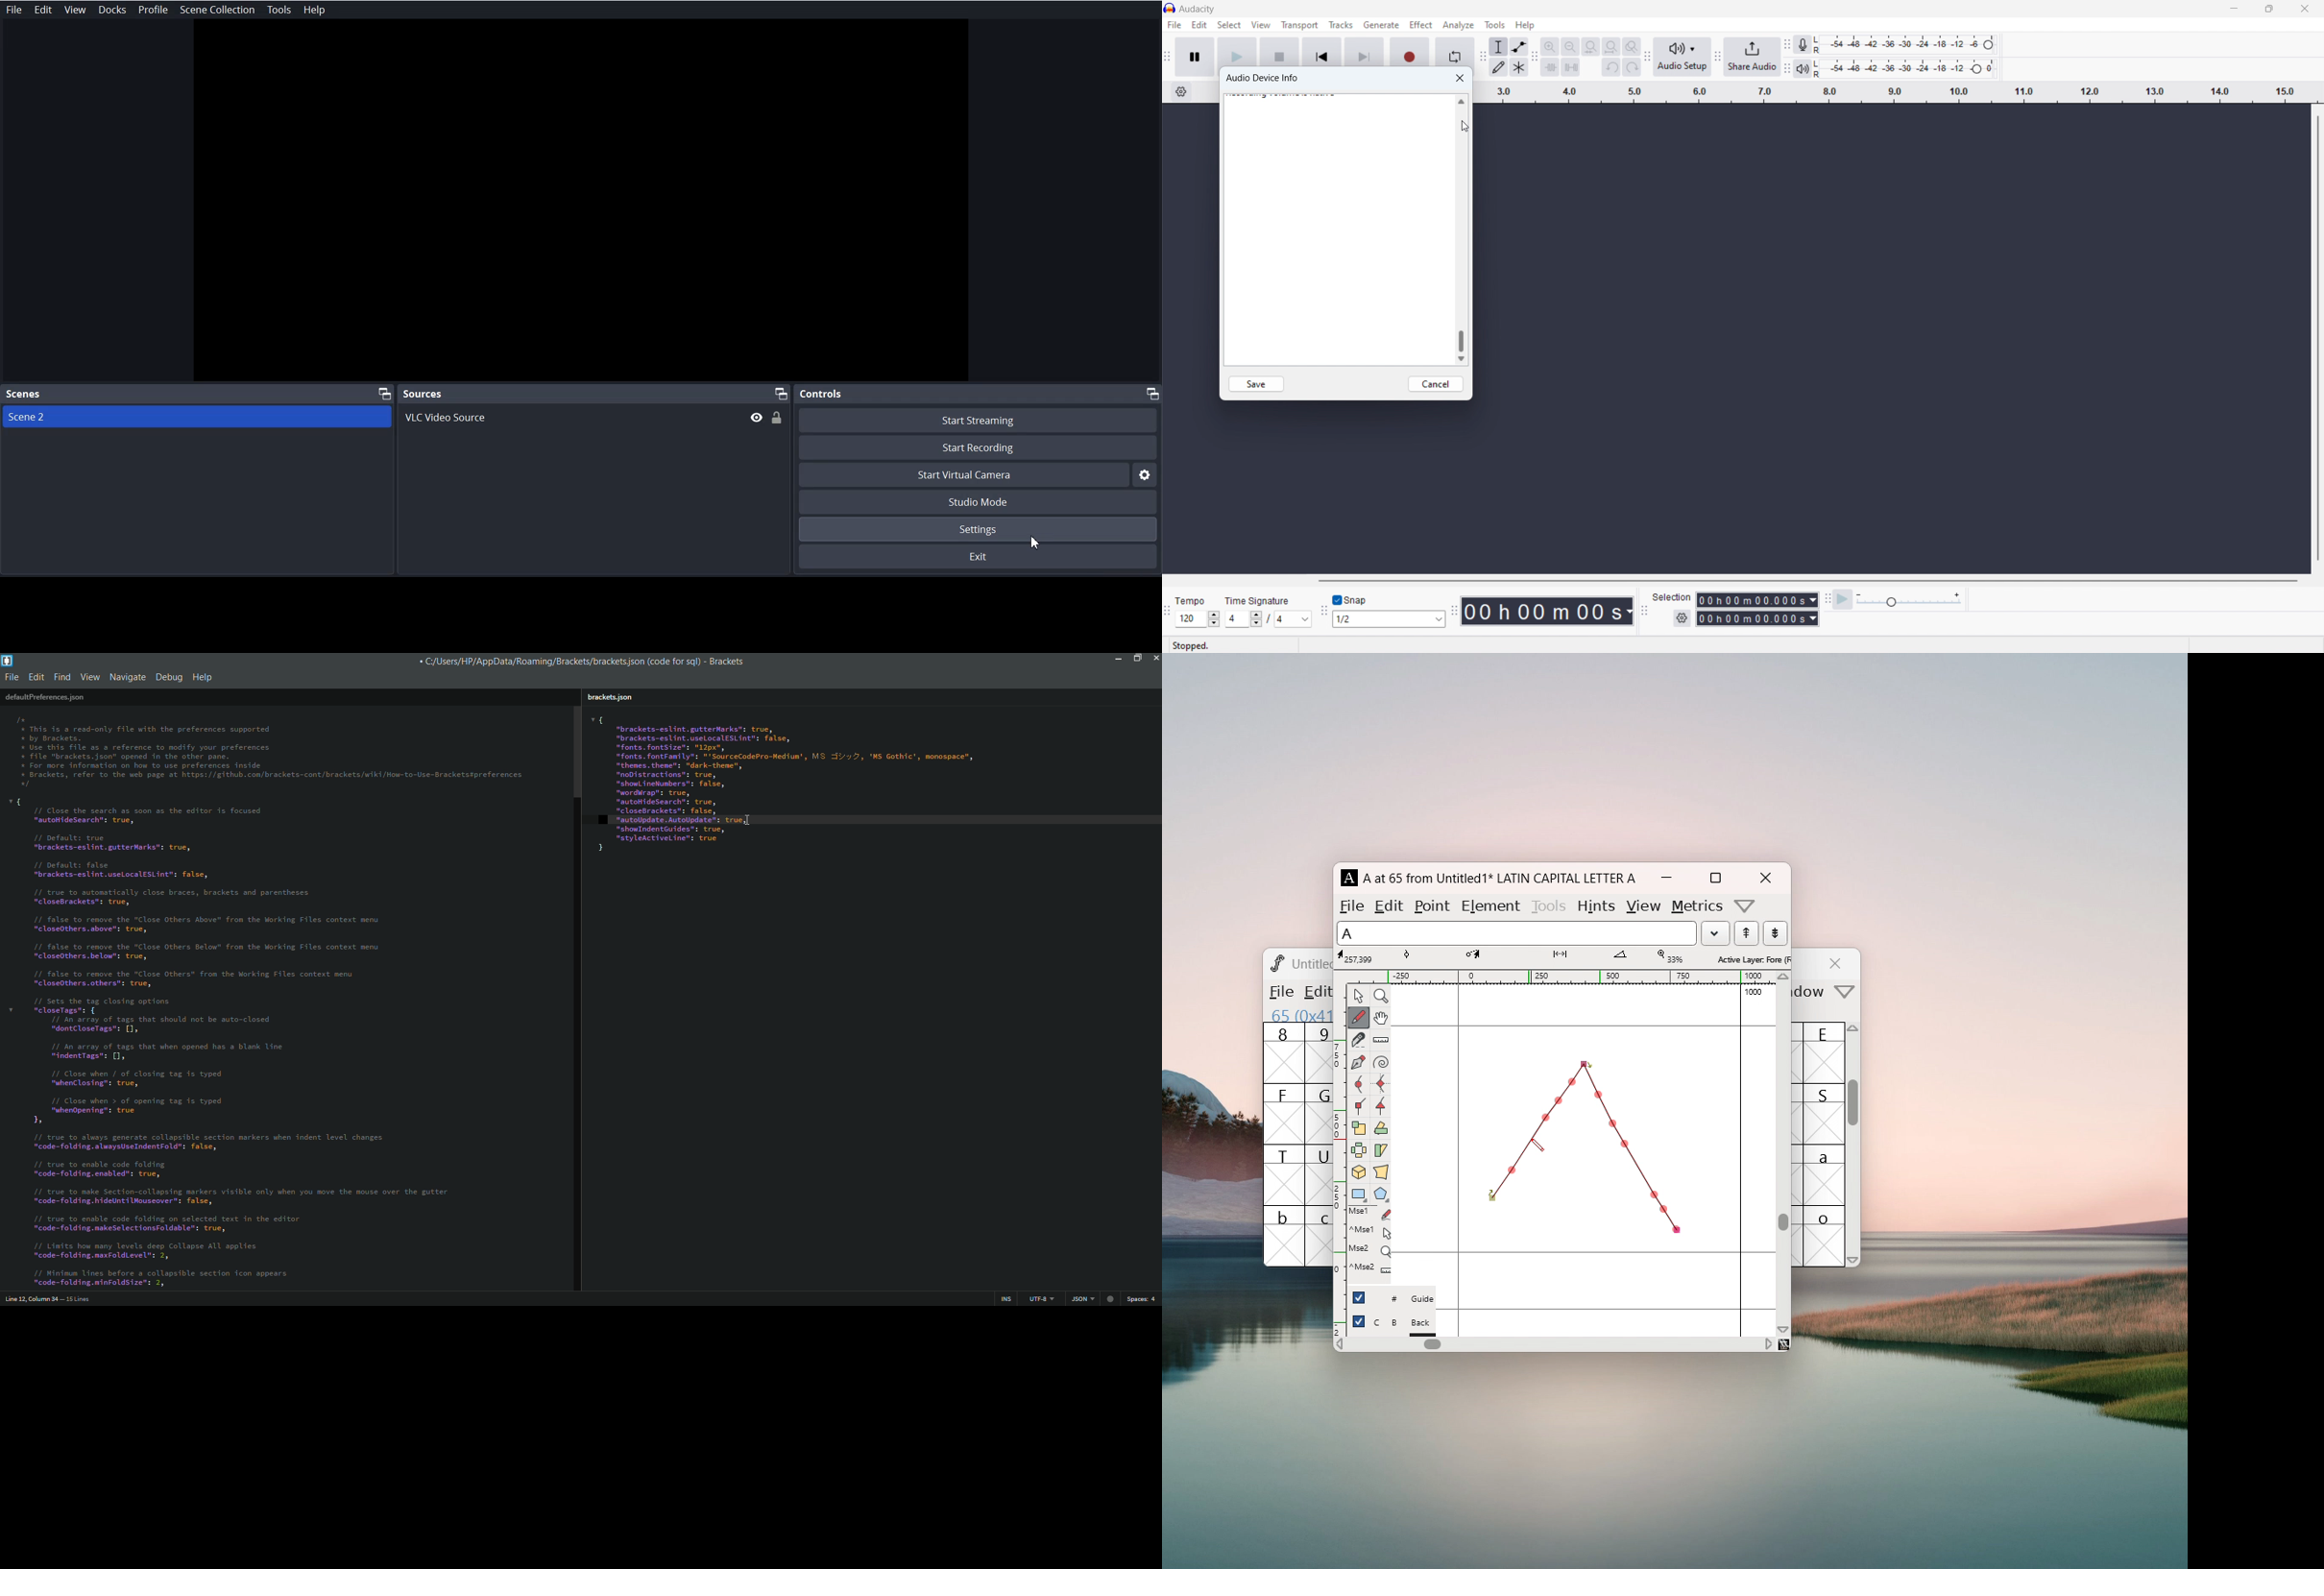  What do you see at coordinates (44, 697) in the screenshot?
I see `defaultpreferences.json` at bounding box center [44, 697].